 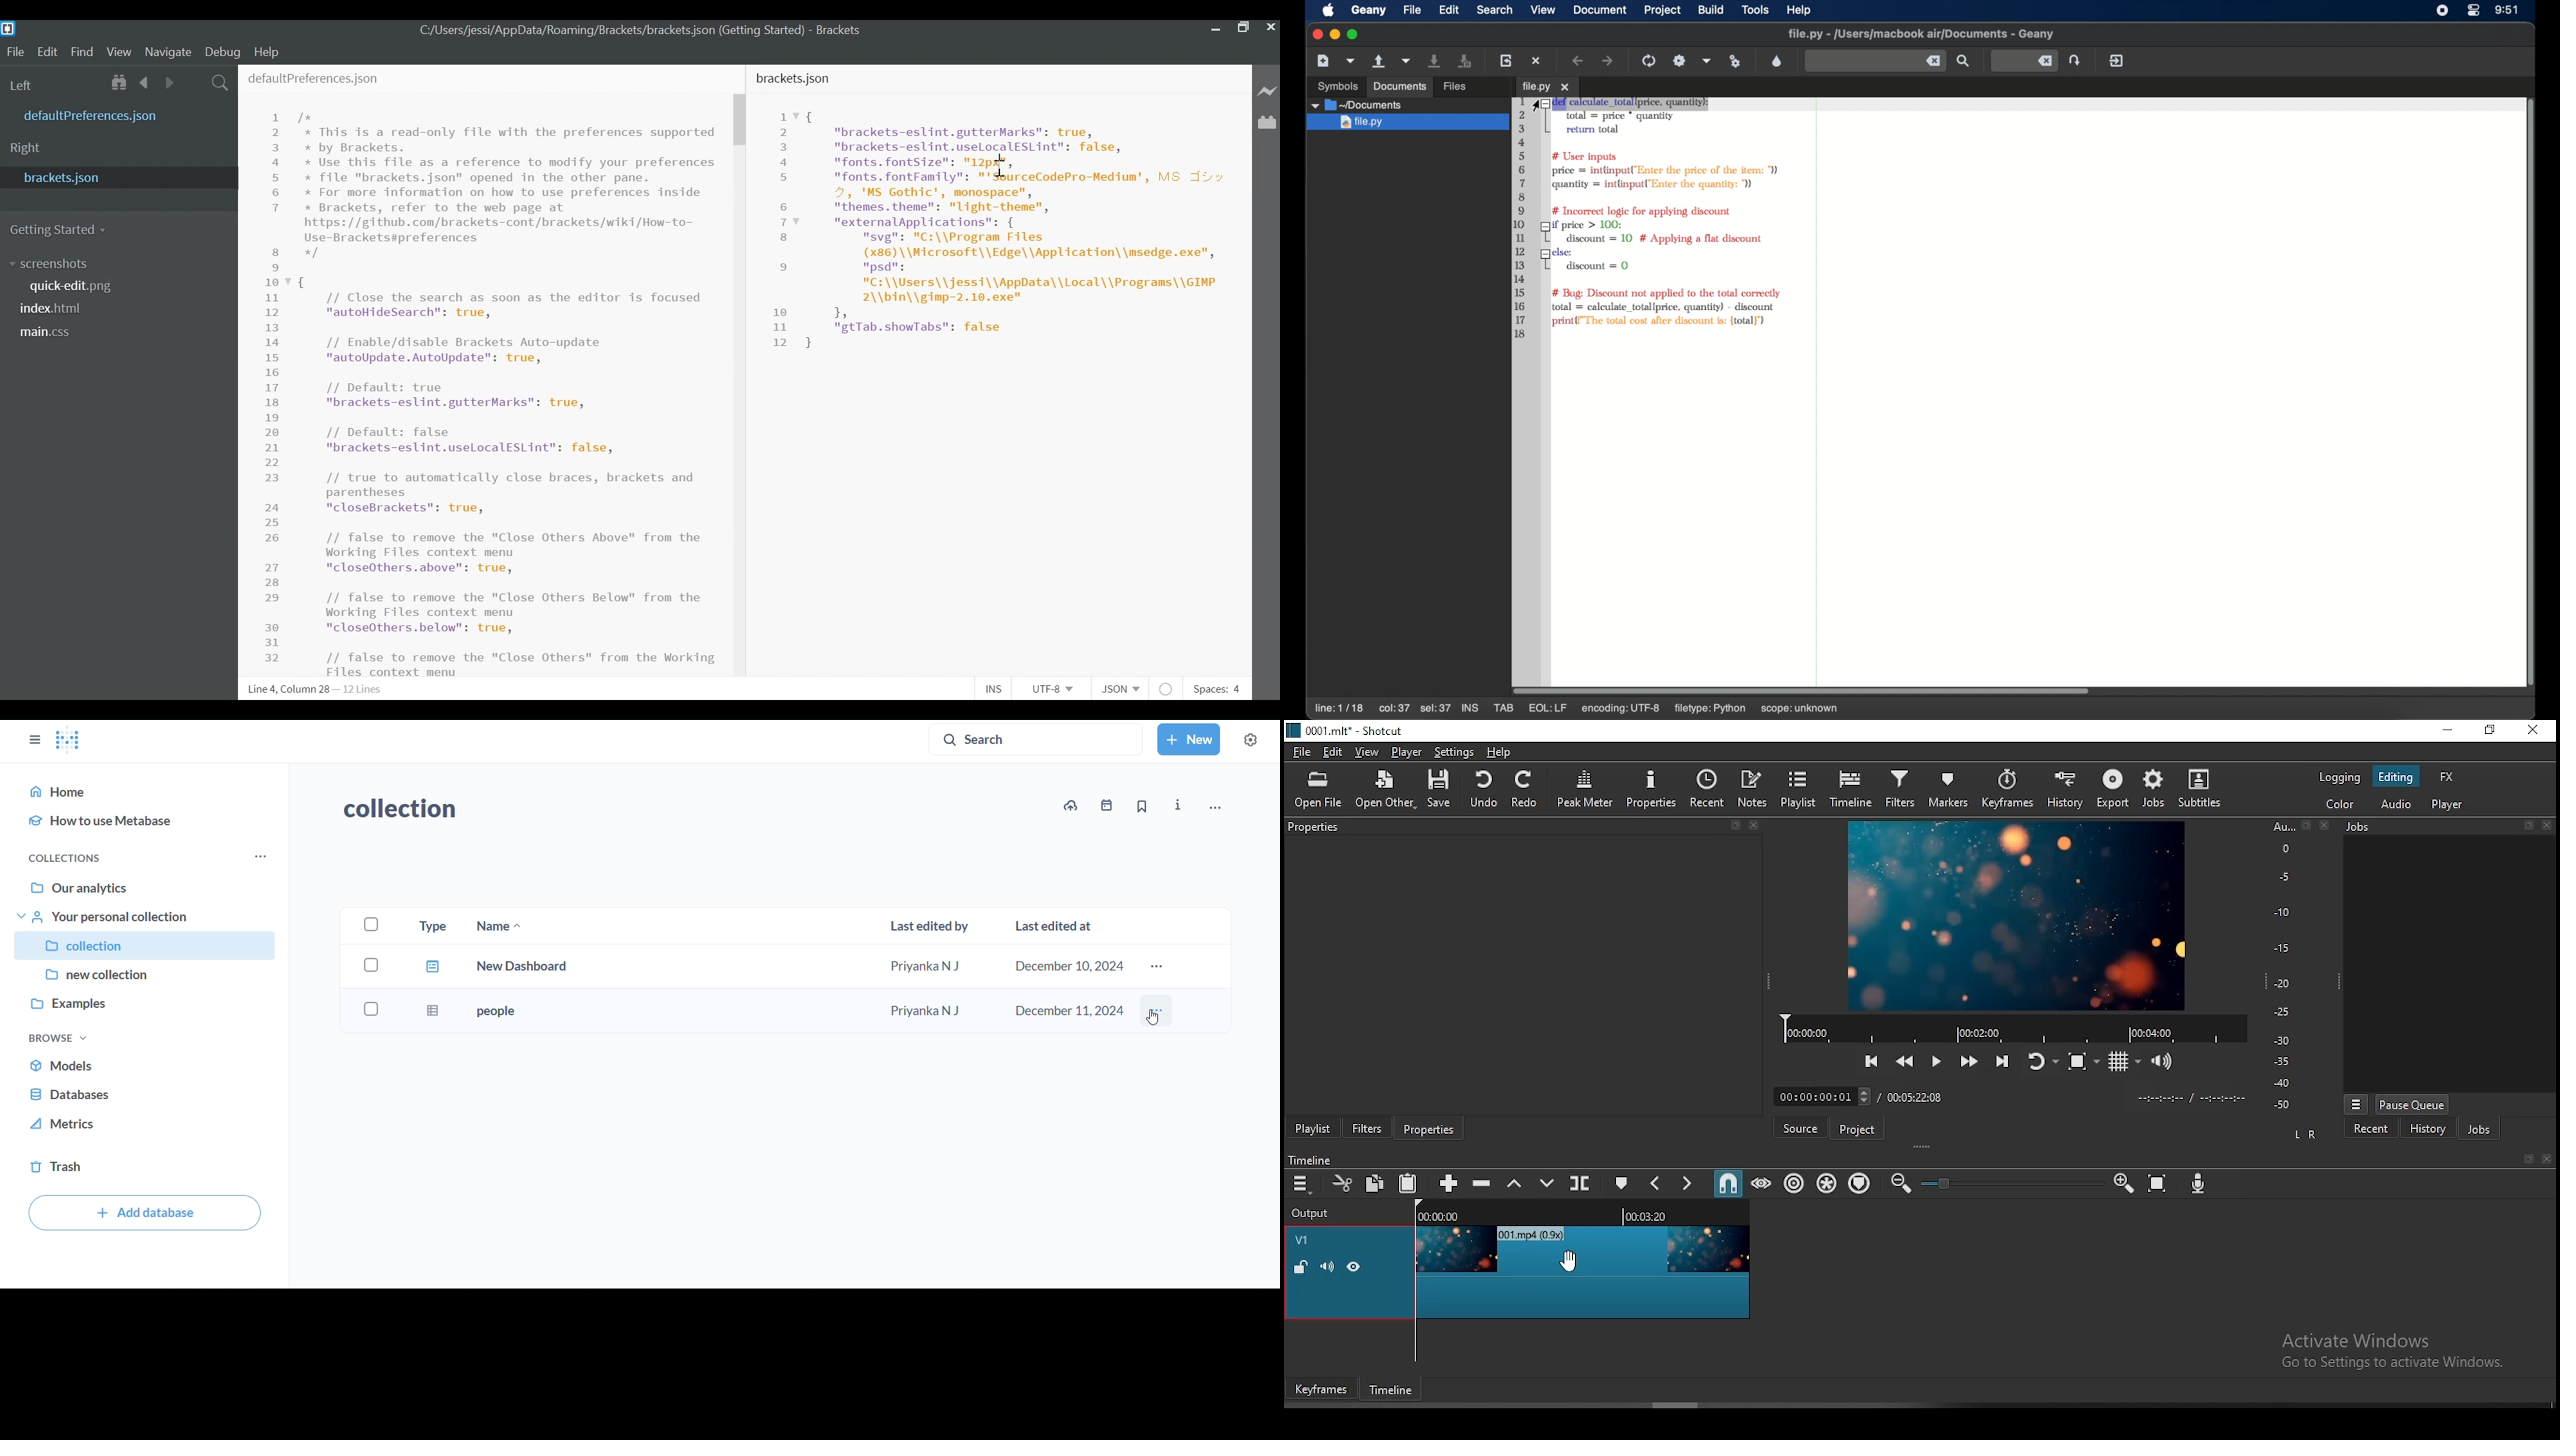 I want to click on Help, so click(x=269, y=51).